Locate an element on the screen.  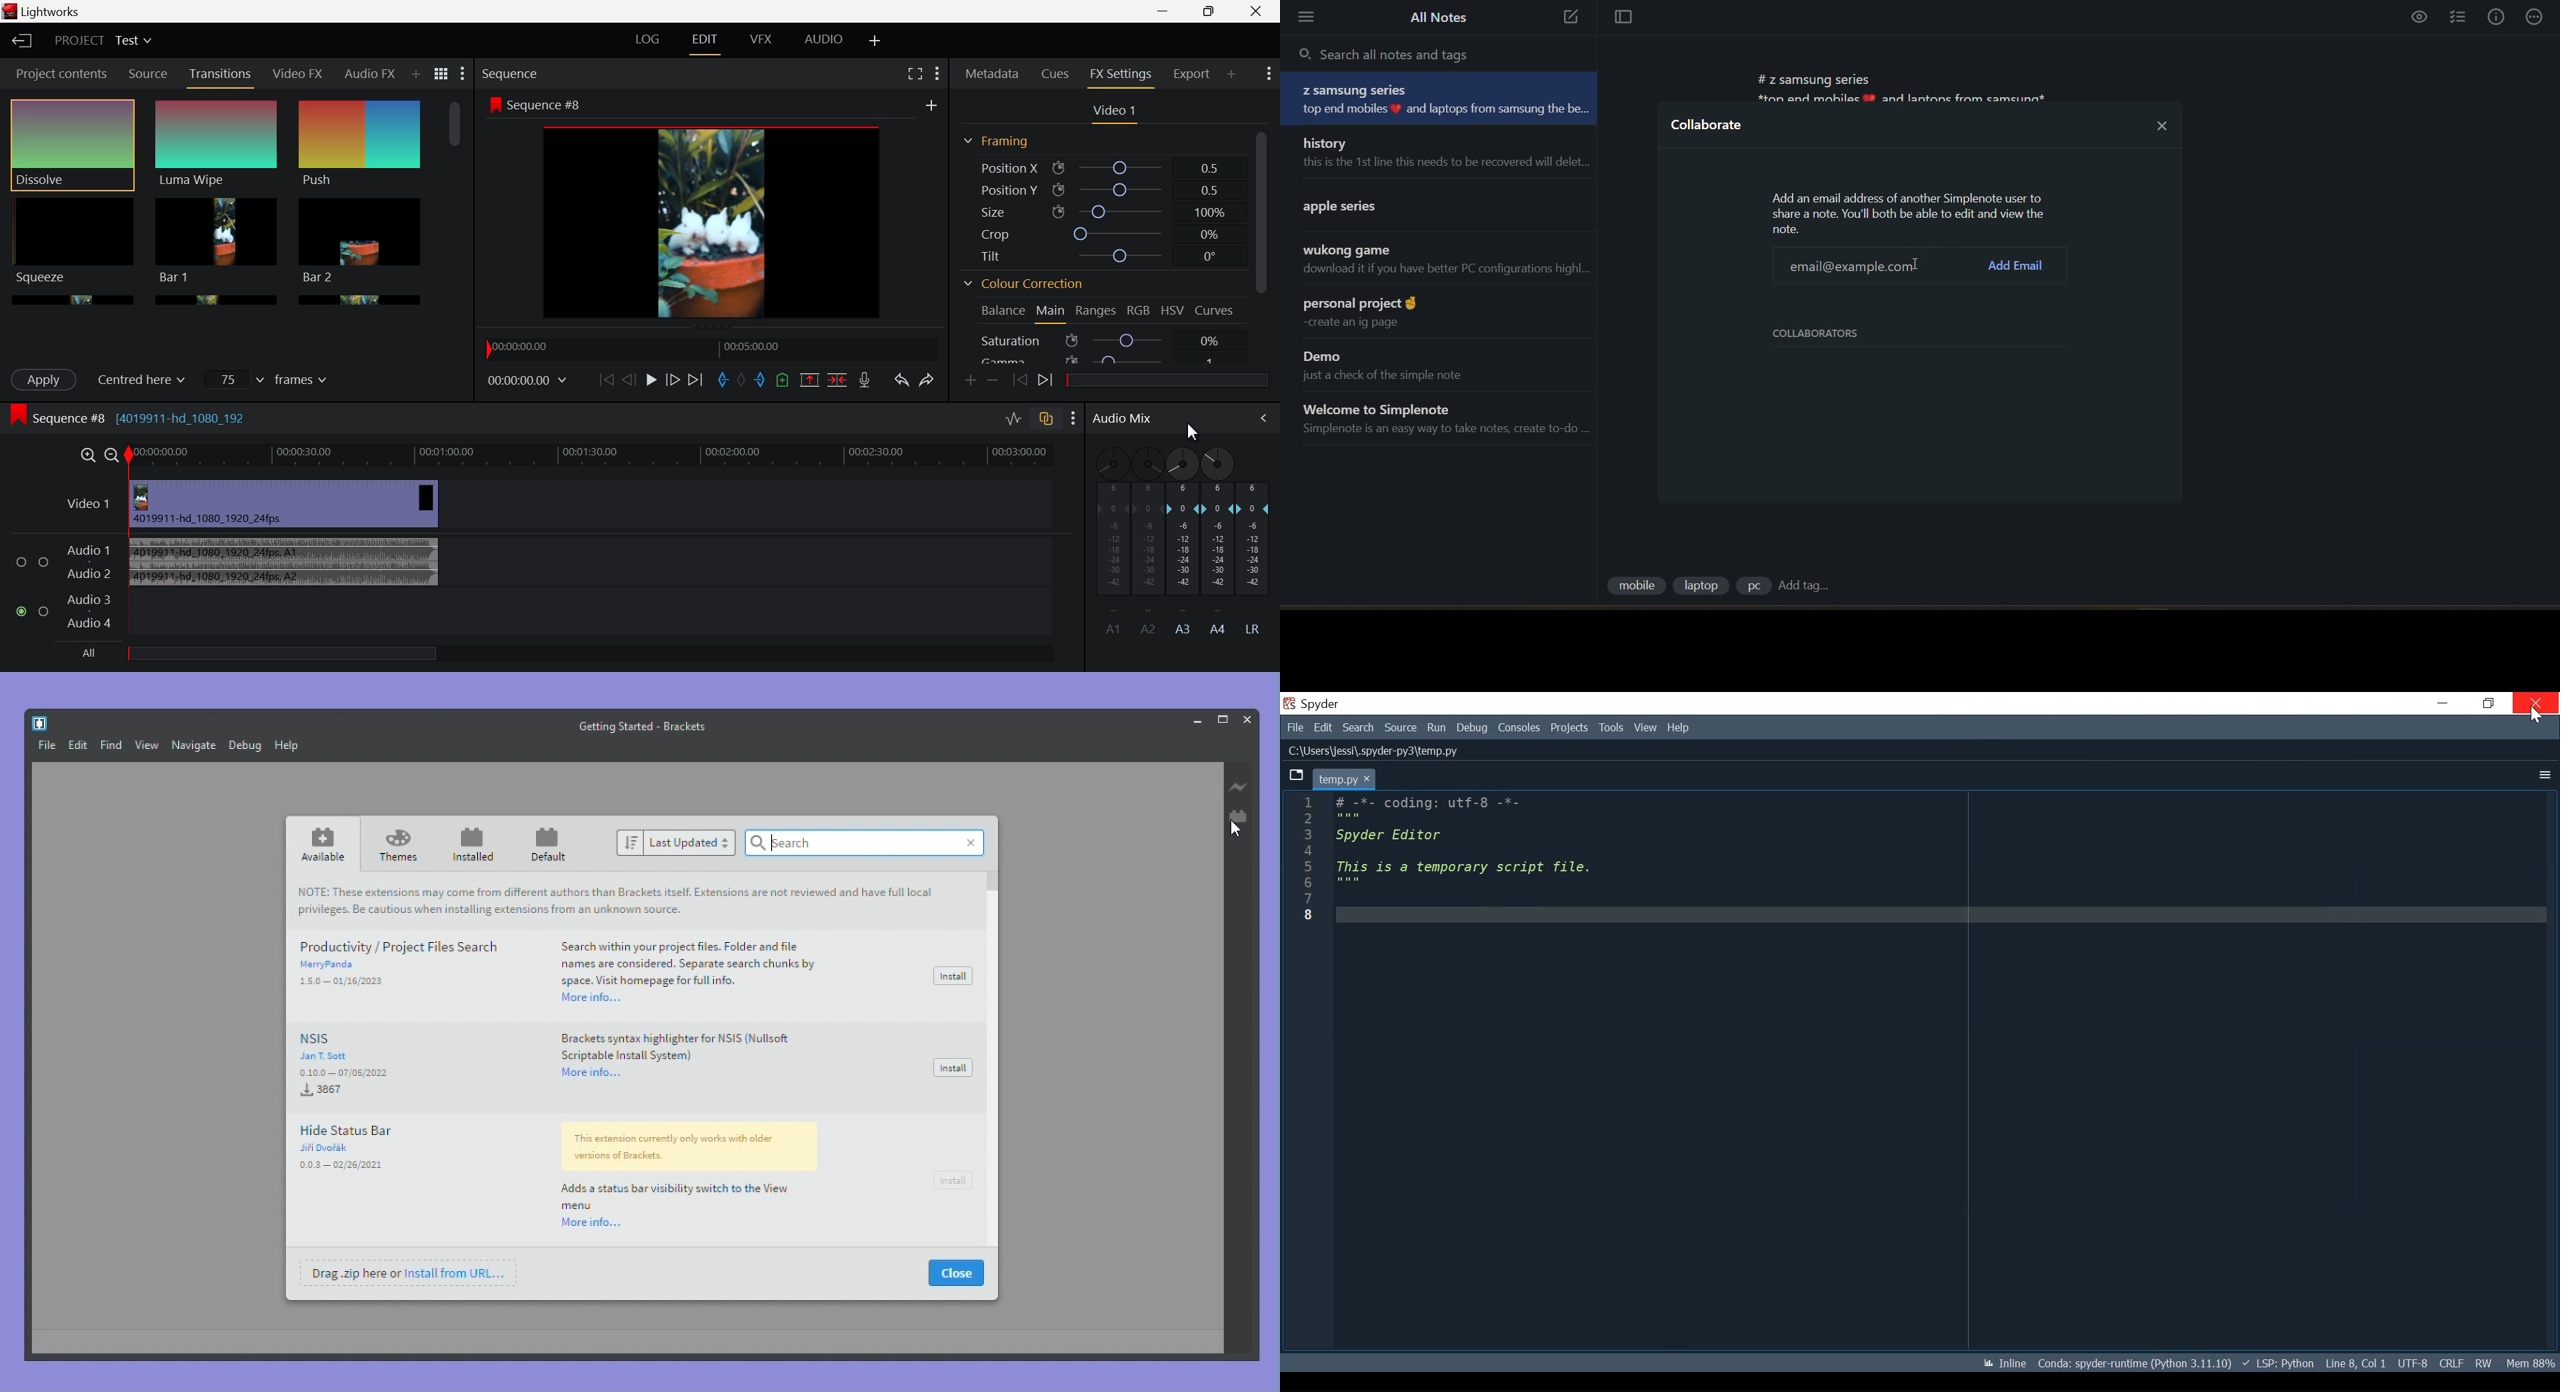
cursor is located at coordinates (1845, 265).